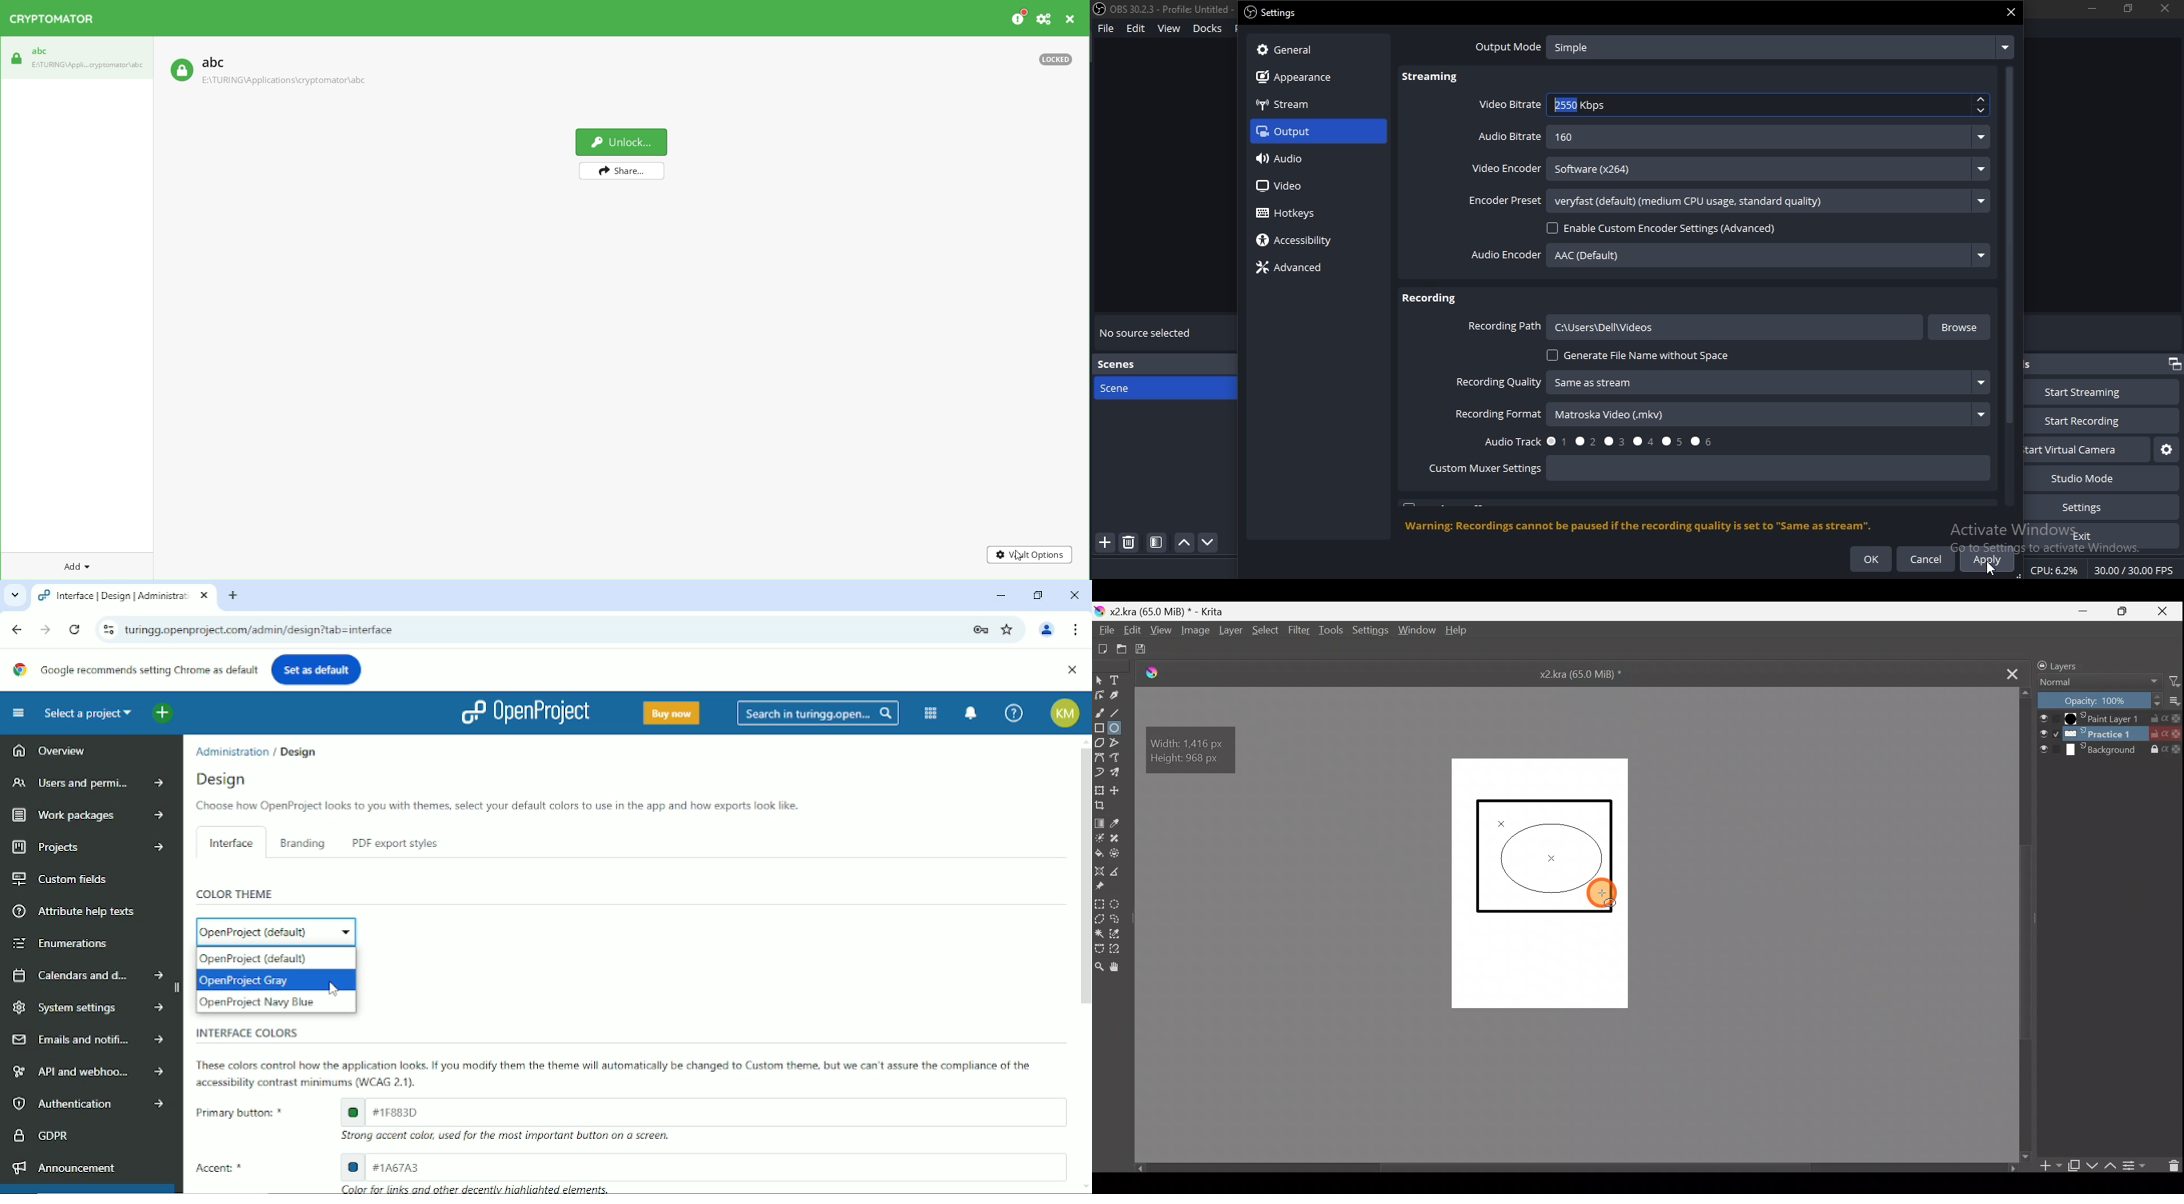 This screenshot has width=2184, height=1204. I want to click on up, so click(1982, 100).